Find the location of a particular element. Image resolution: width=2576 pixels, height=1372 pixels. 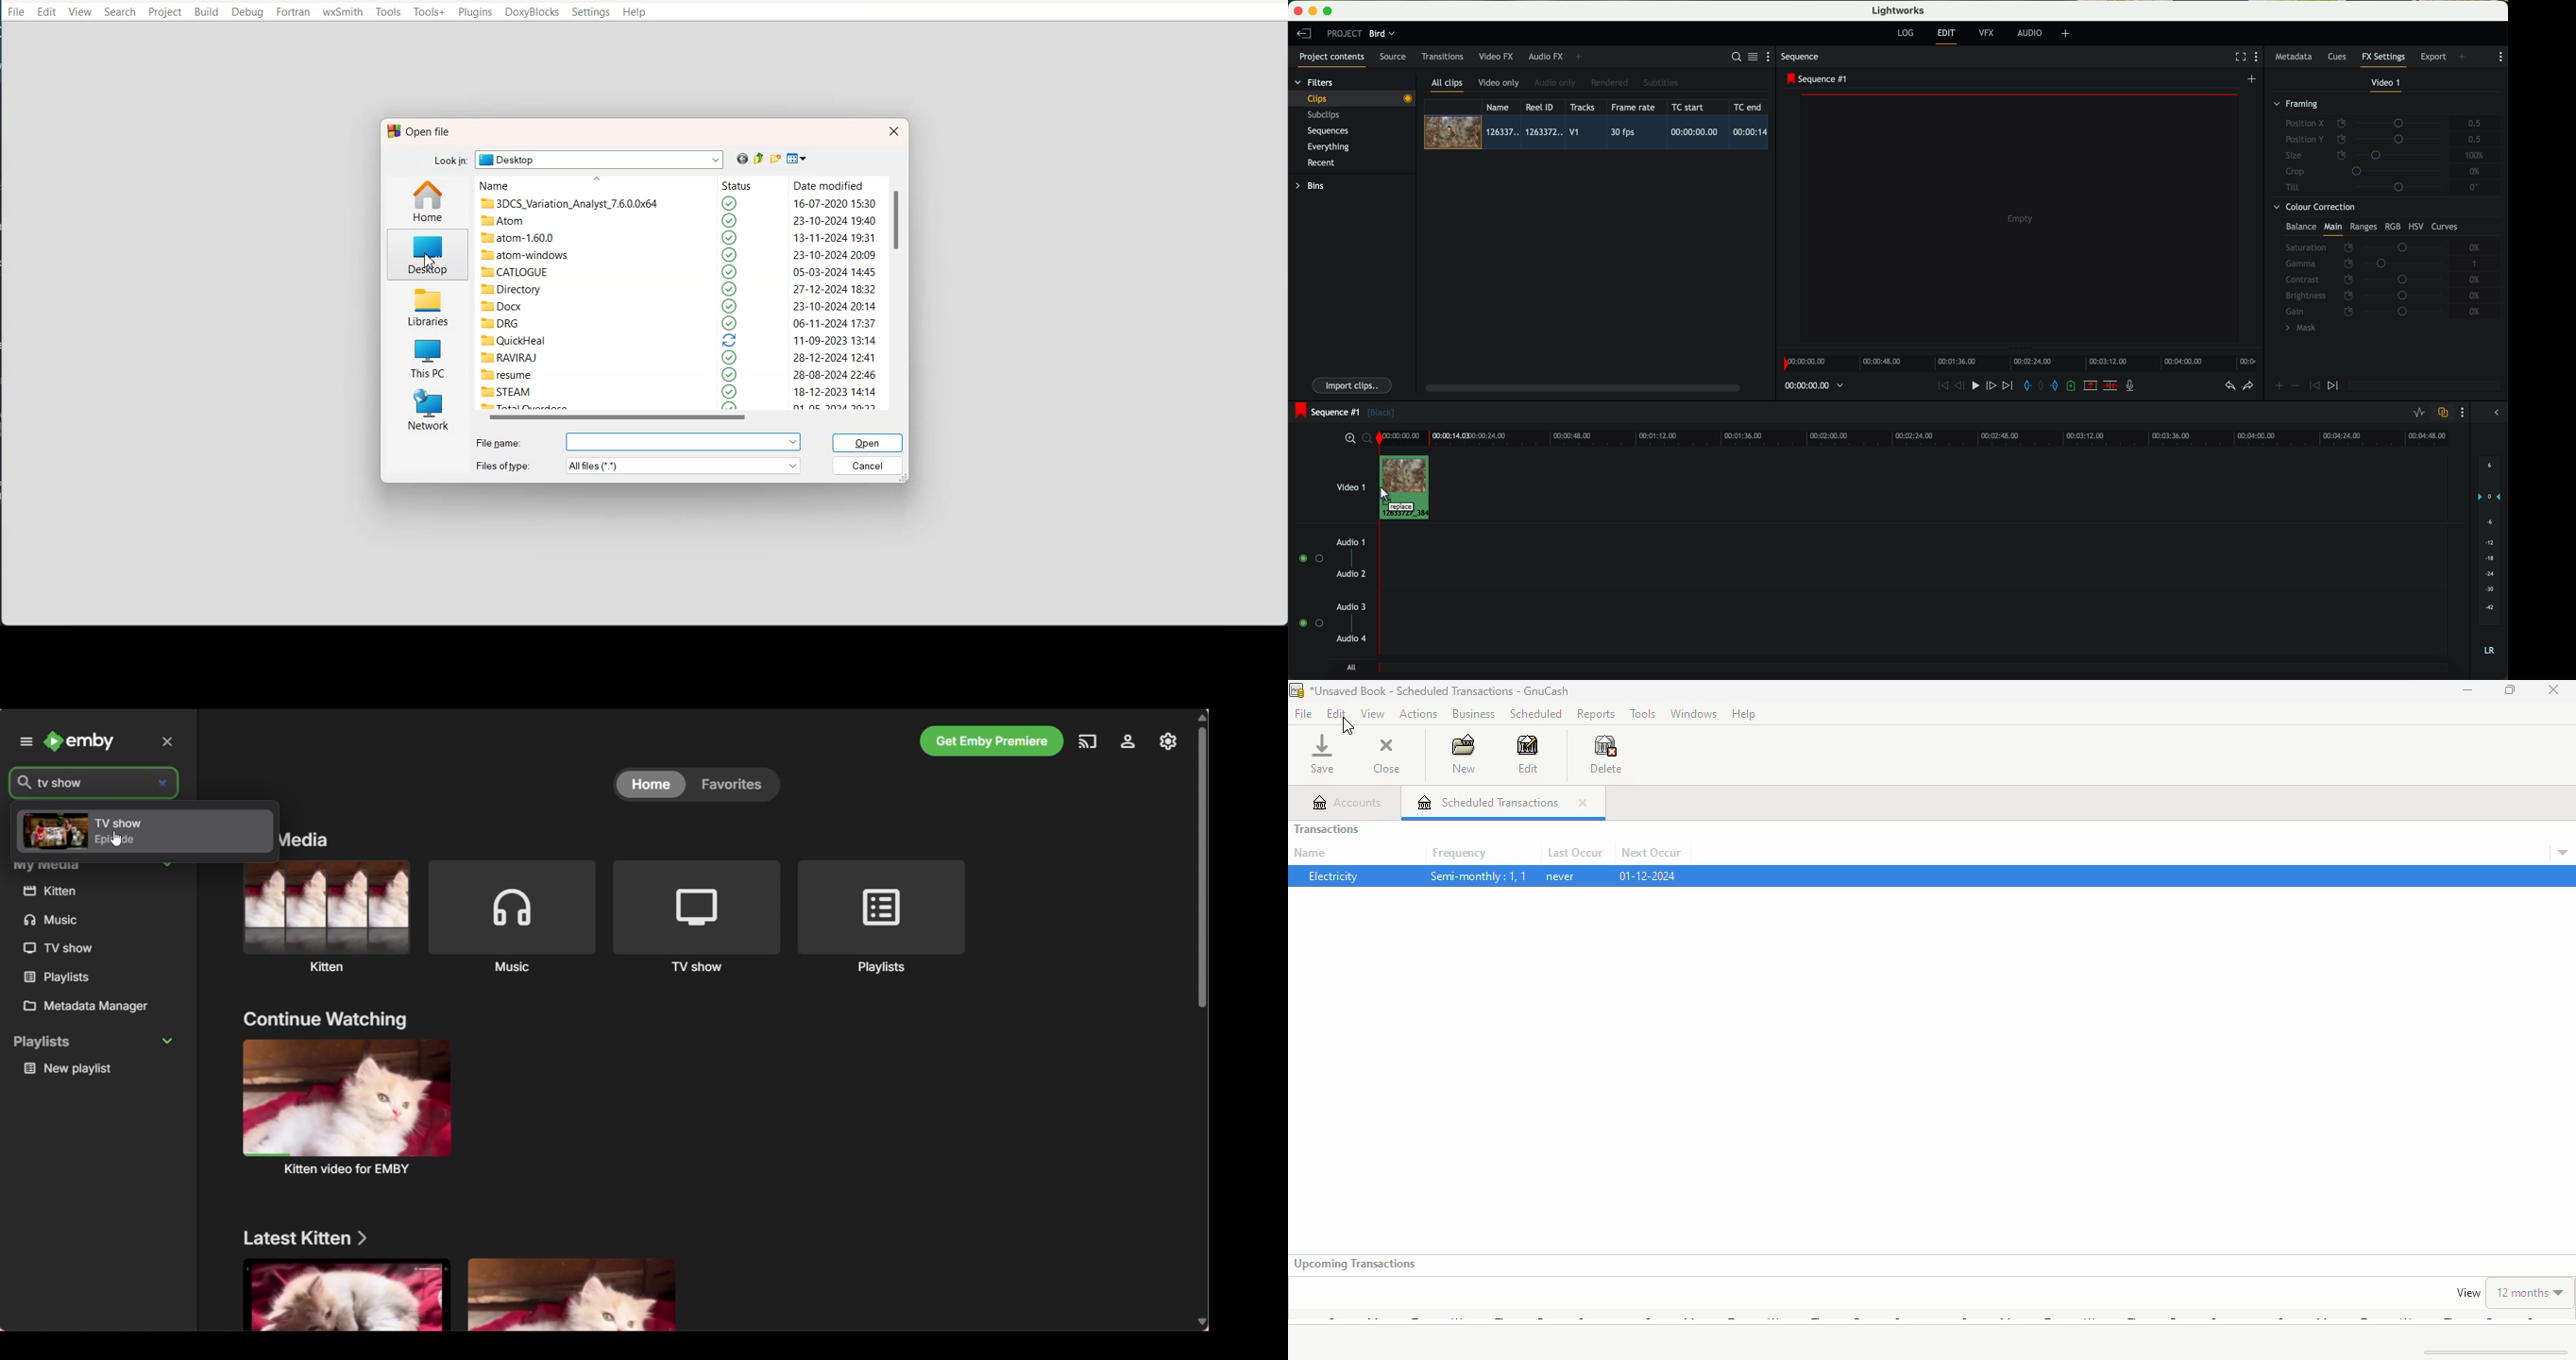

Home is located at coordinates (430, 201).